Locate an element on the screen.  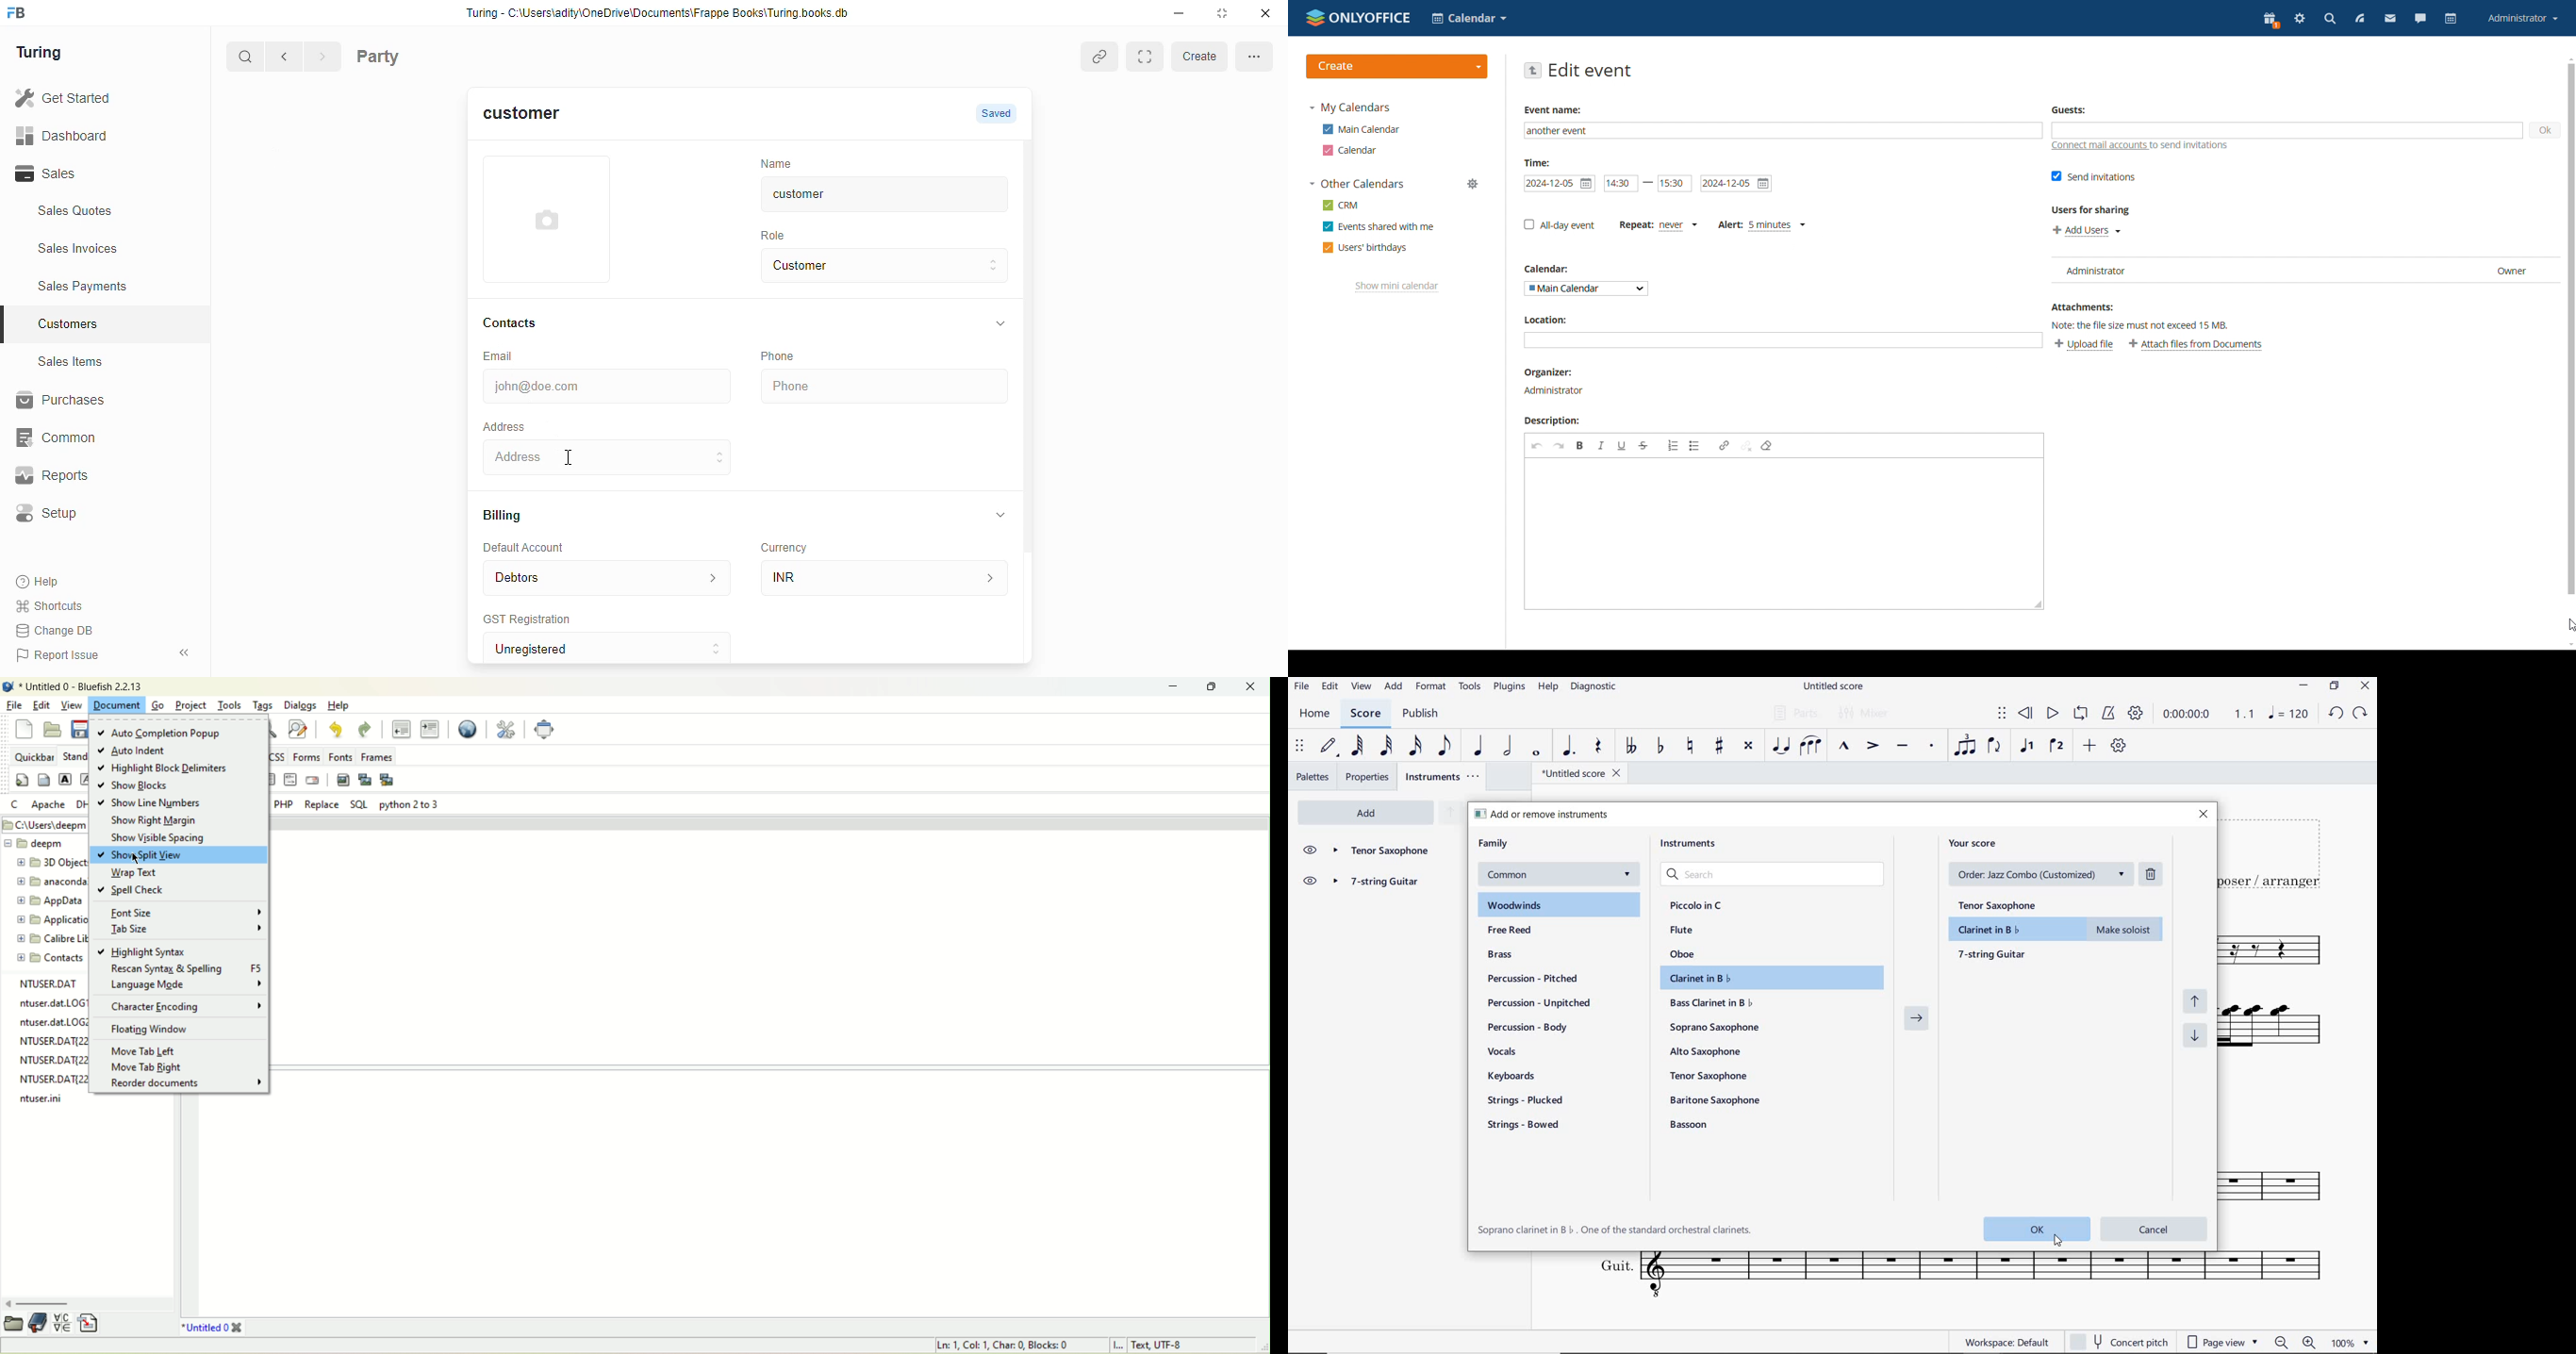
ok is located at coordinates (2036, 1229).